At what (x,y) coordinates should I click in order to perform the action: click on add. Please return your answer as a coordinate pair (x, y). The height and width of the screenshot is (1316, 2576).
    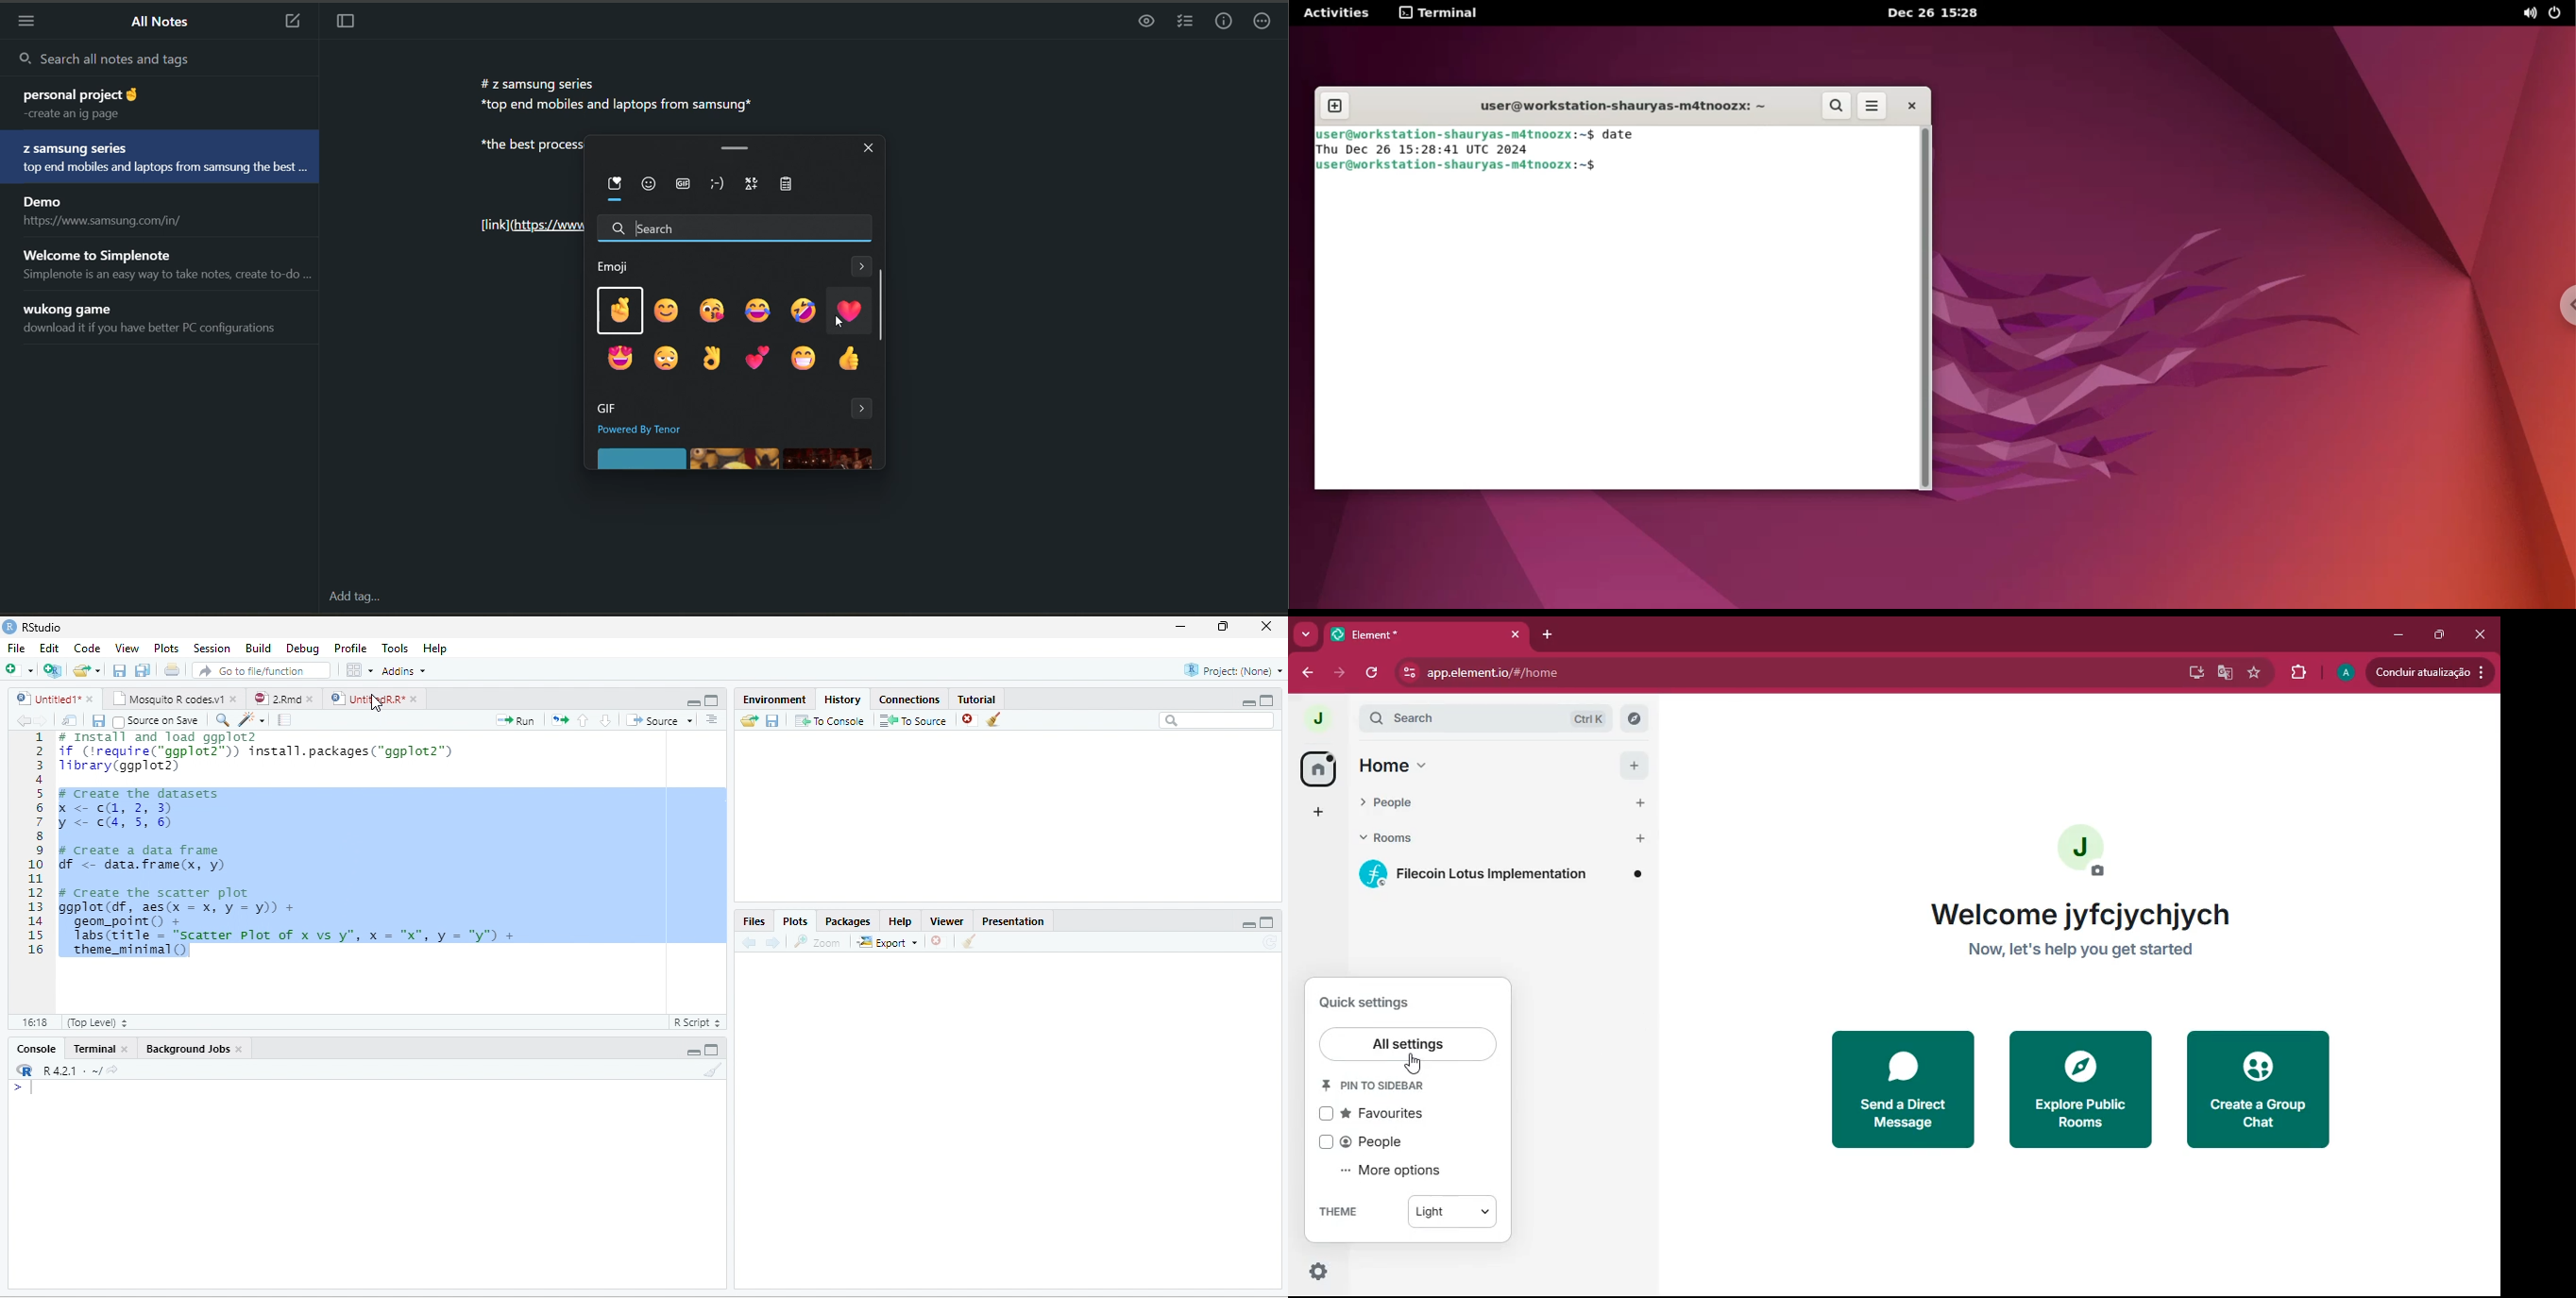
    Looking at the image, I should click on (1316, 813).